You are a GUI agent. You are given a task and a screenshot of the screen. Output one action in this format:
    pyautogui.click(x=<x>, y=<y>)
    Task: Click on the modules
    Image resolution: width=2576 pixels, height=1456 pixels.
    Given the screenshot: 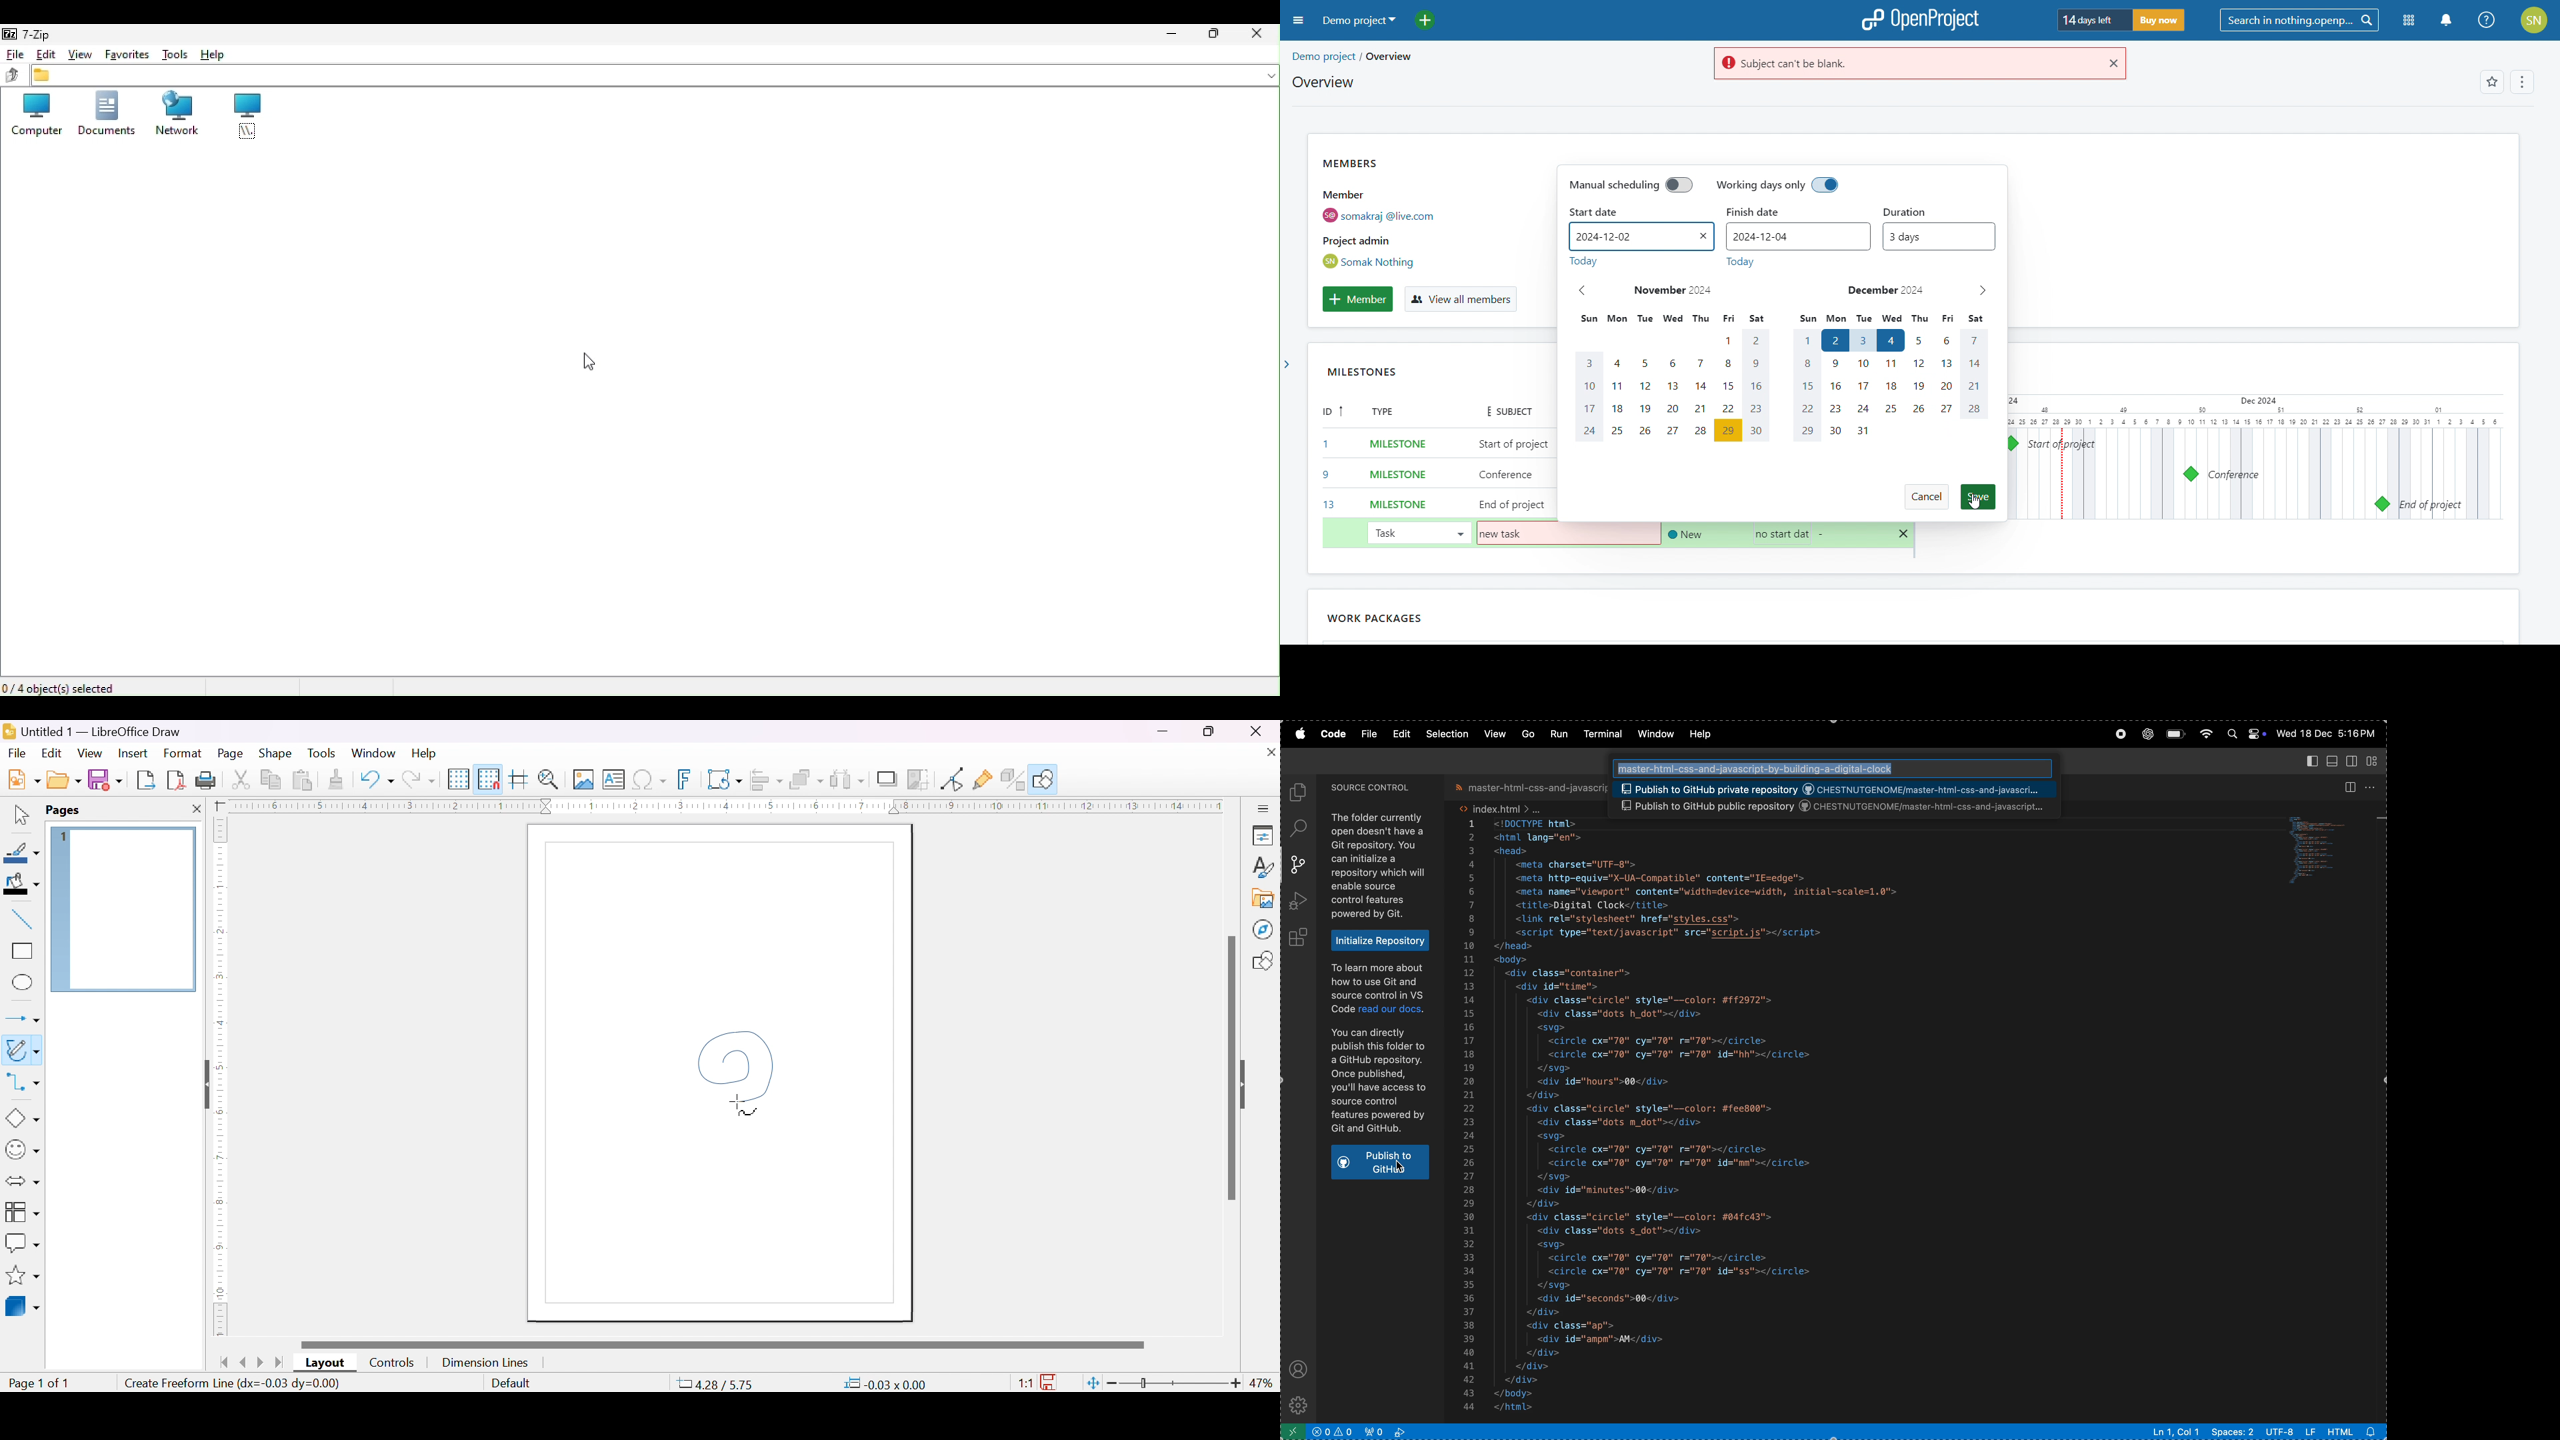 What is the action you would take?
    pyautogui.click(x=2409, y=21)
    